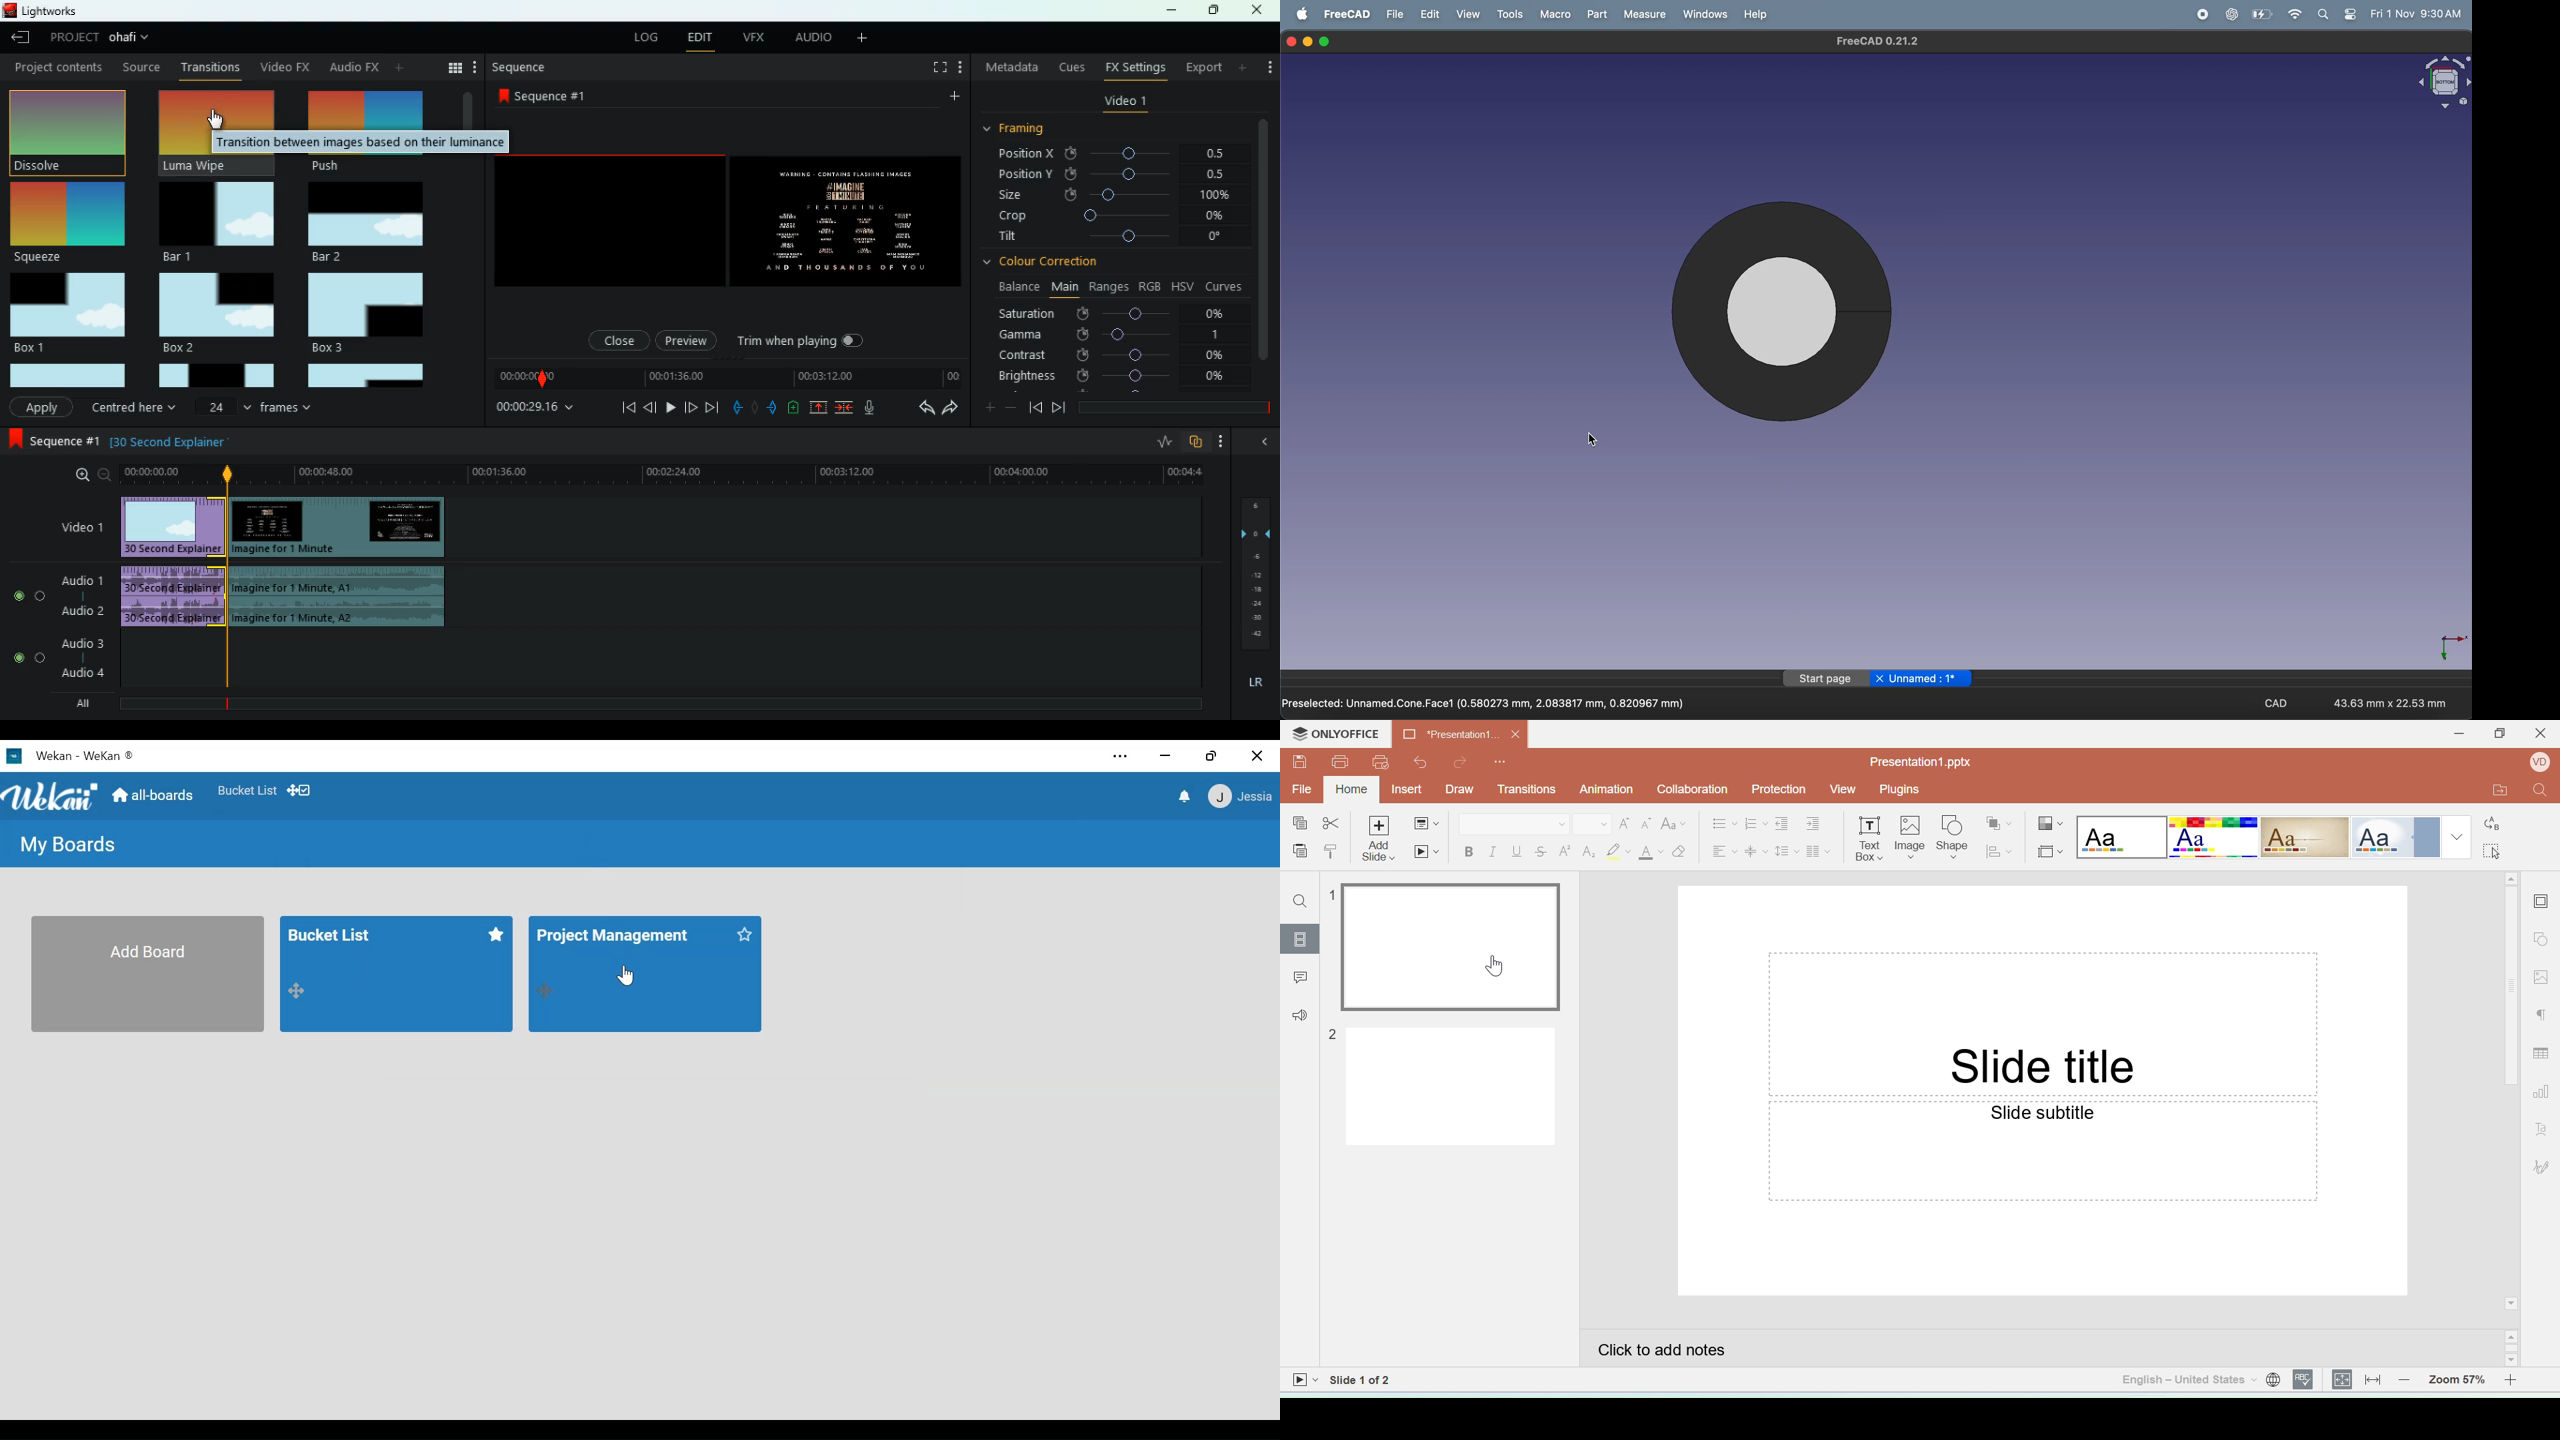 Image resolution: width=2576 pixels, height=1456 pixels. I want to click on preview, so click(686, 338).